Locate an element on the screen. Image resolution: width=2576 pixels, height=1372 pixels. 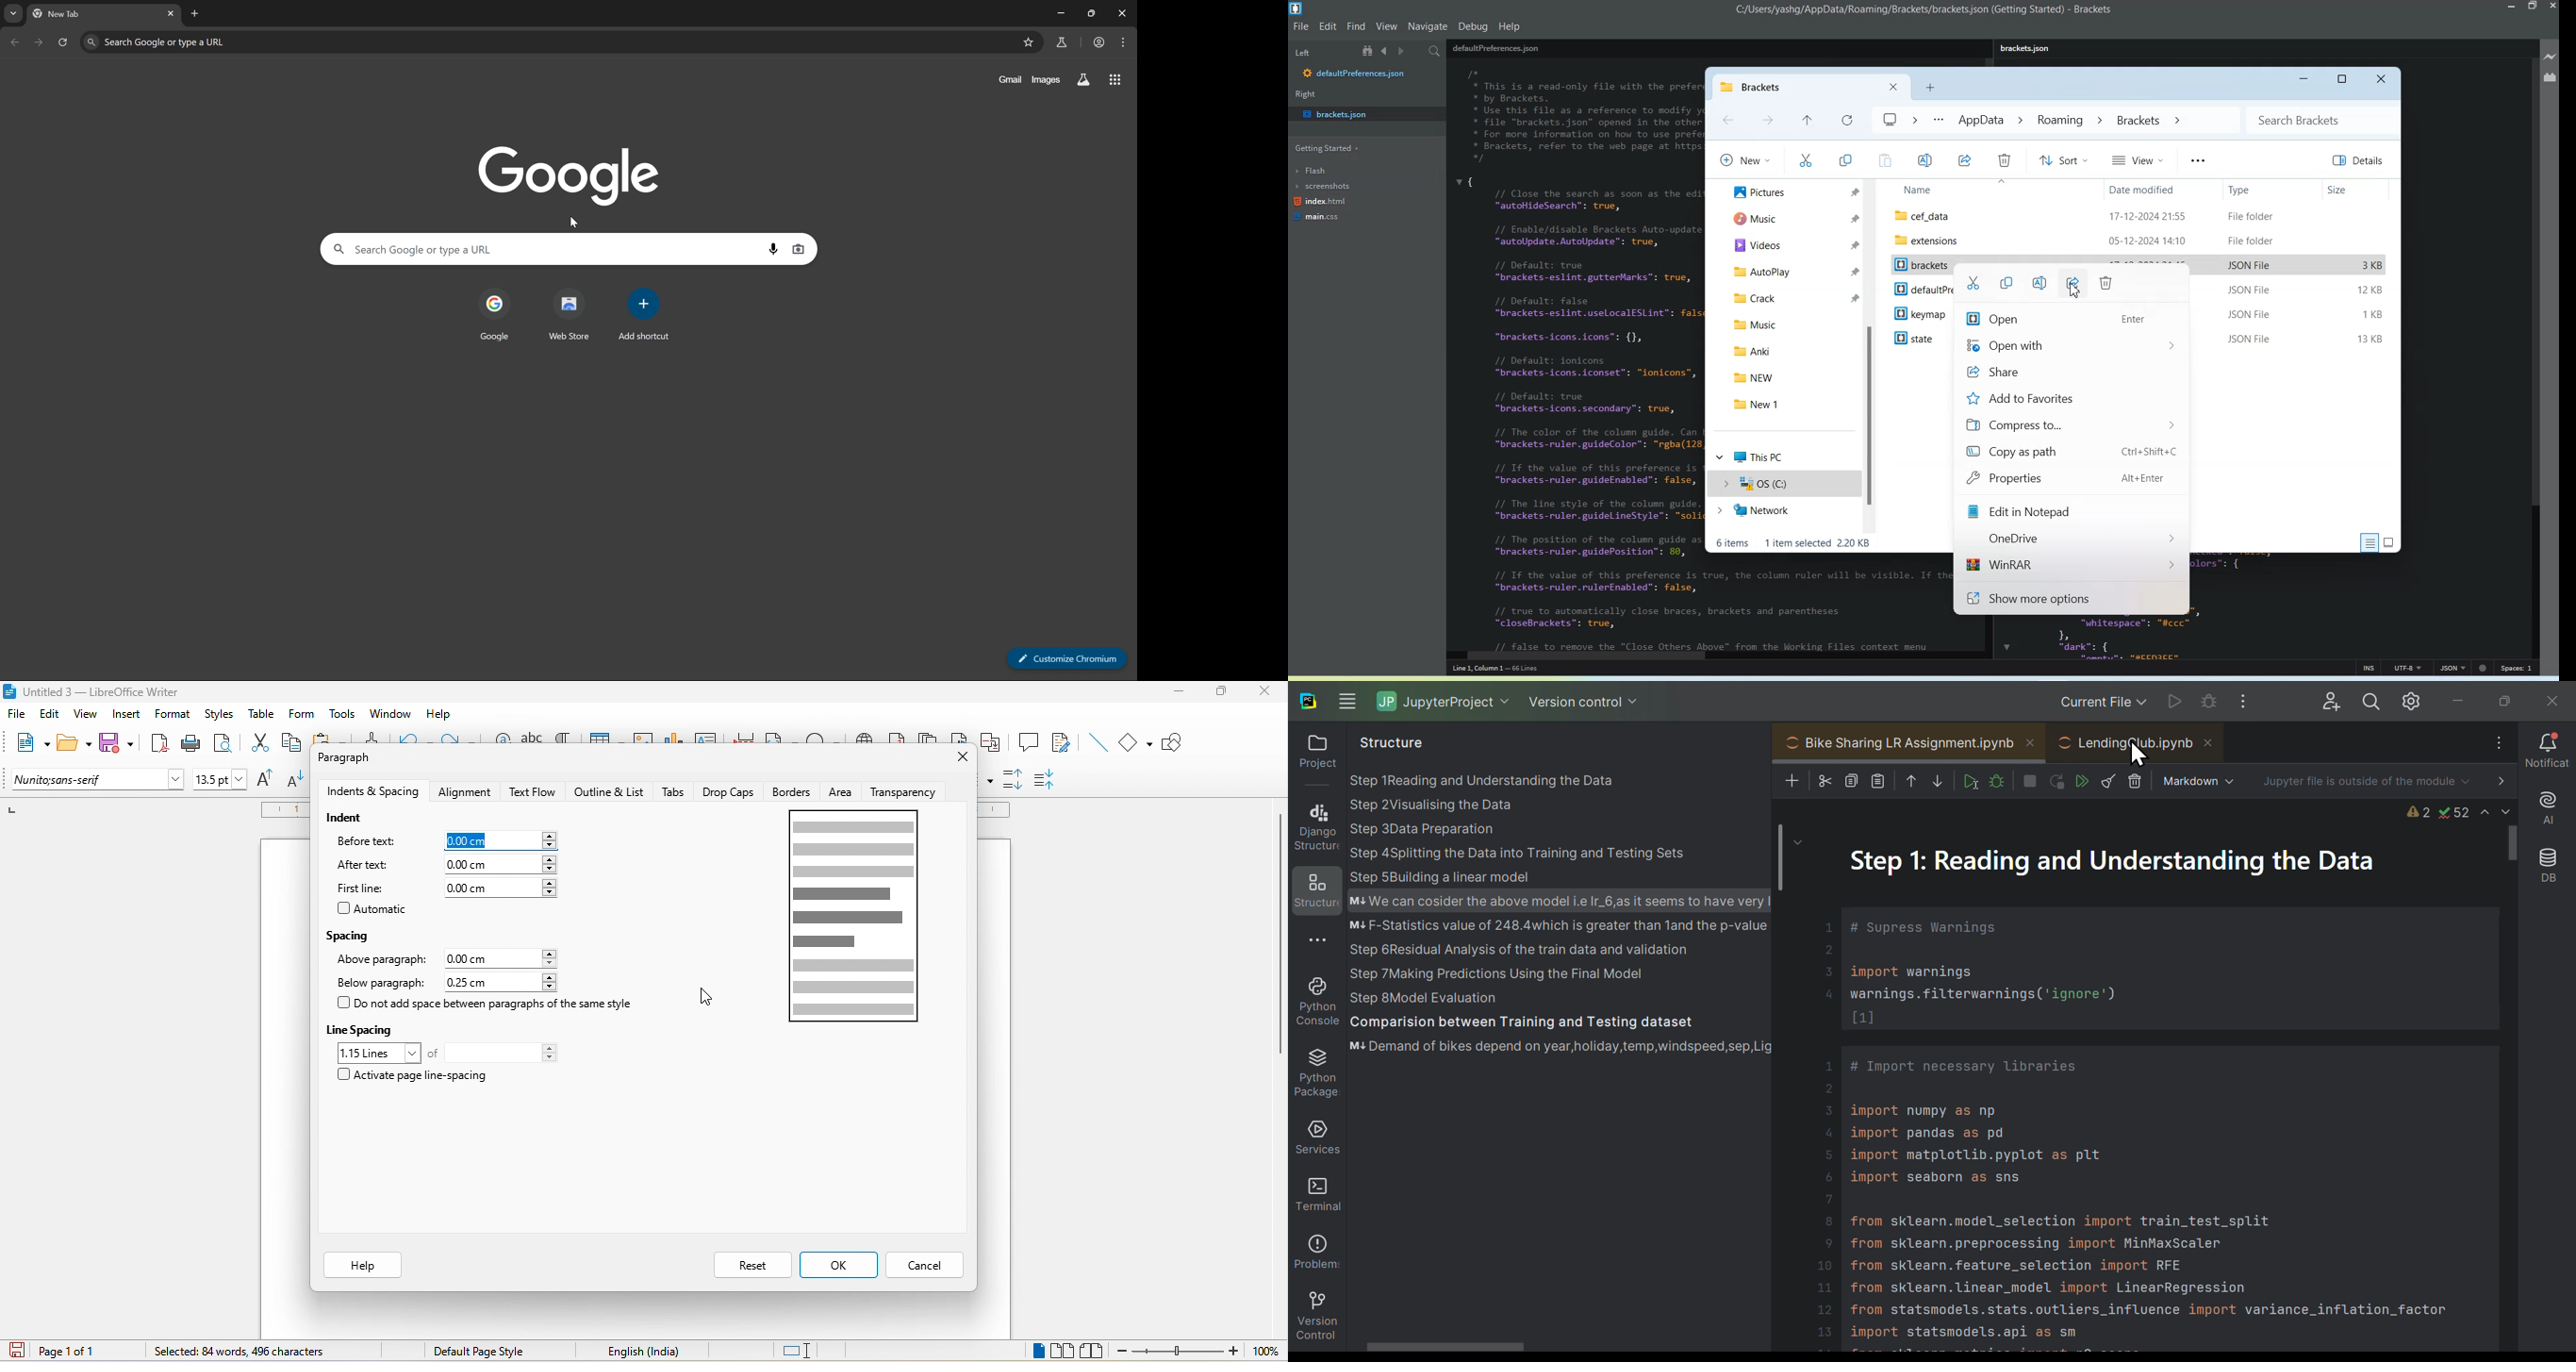
Size is located at coordinates (2357, 189).